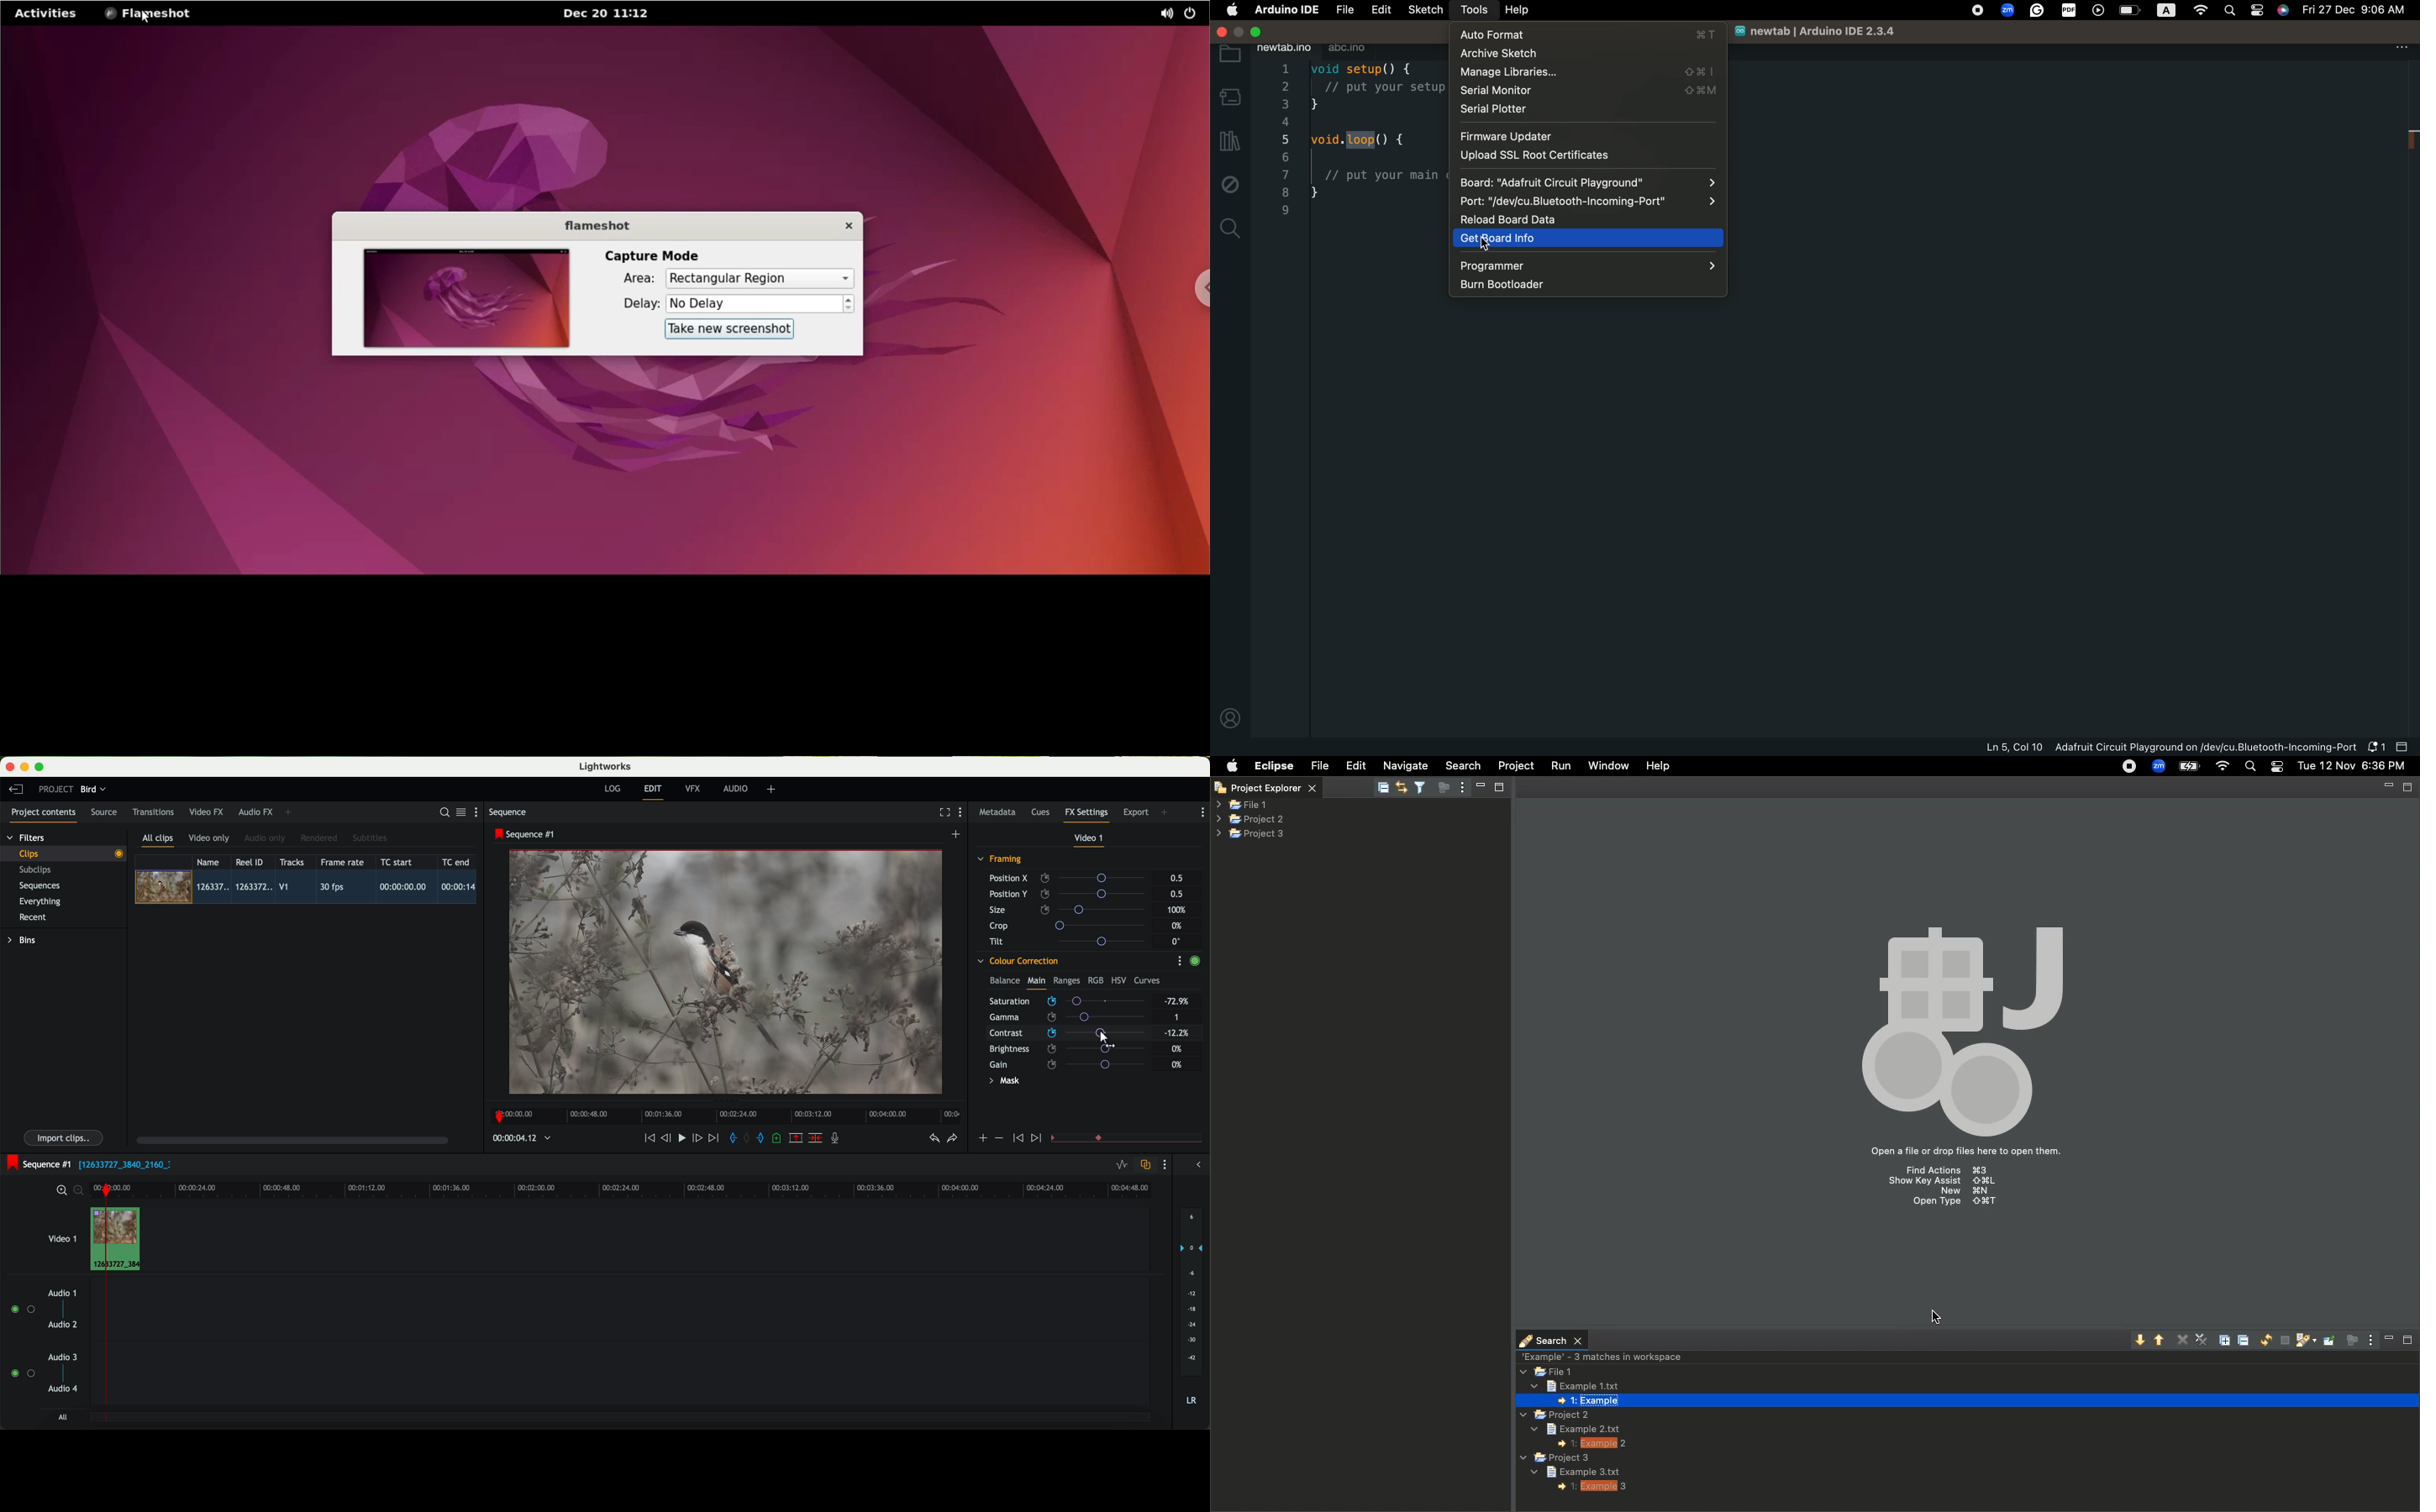 This screenshot has height=1512, width=2436. Describe the element at coordinates (480, 812) in the screenshot. I see `show settings menu` at that location.